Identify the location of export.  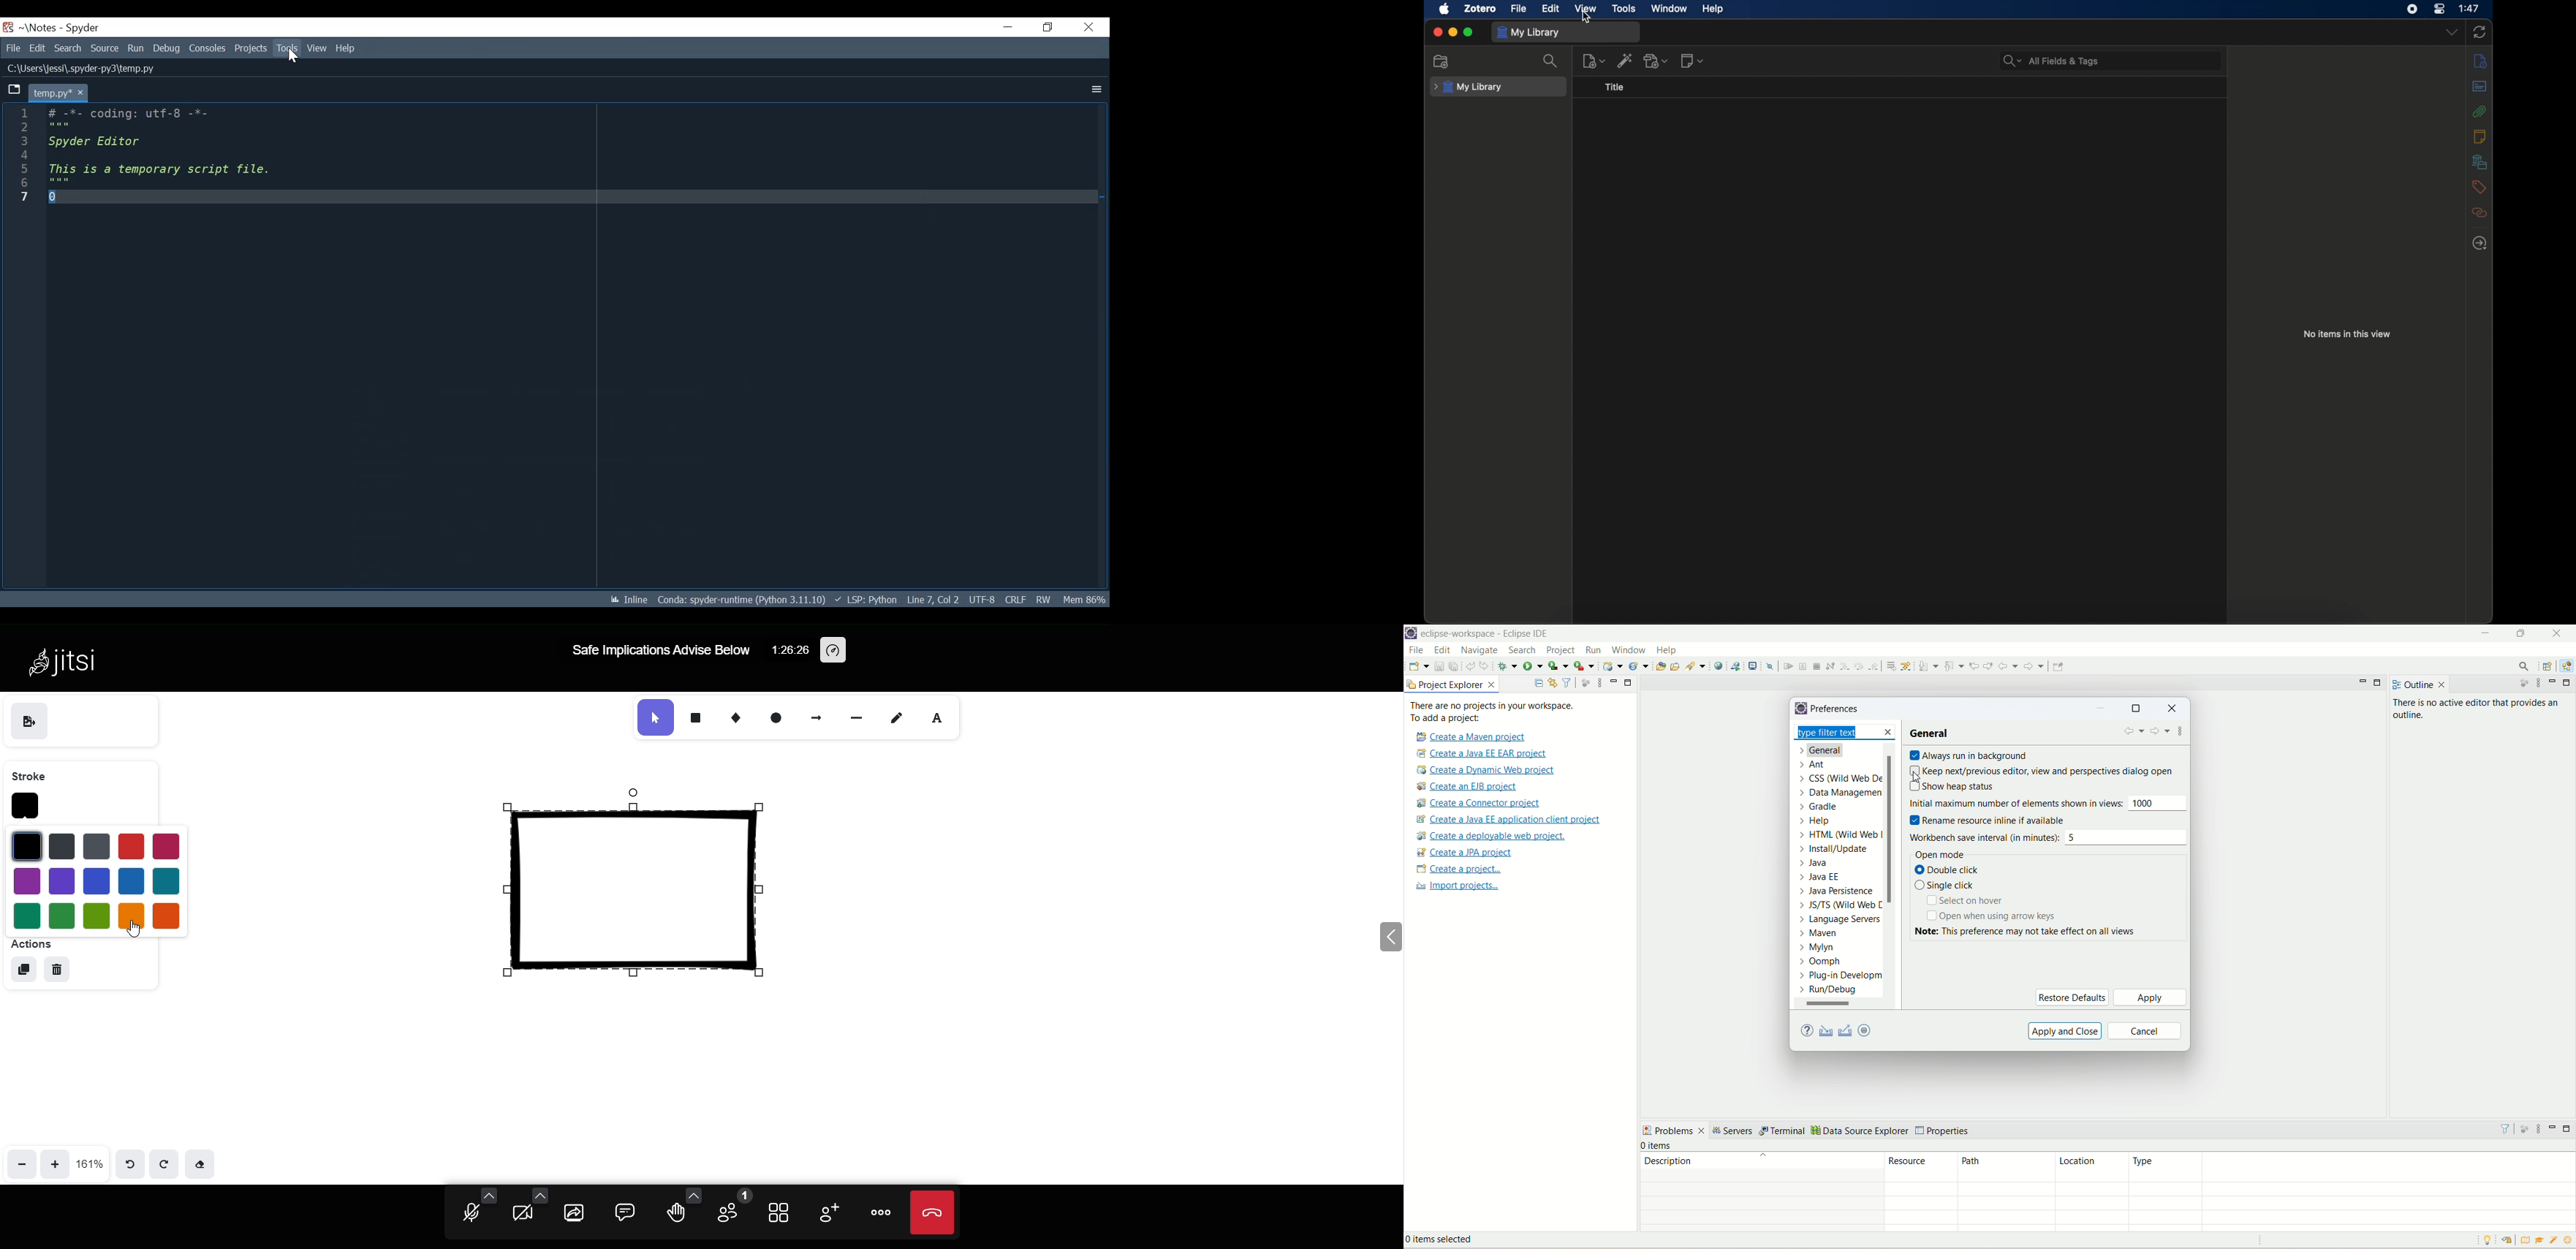
(1846, 1030).